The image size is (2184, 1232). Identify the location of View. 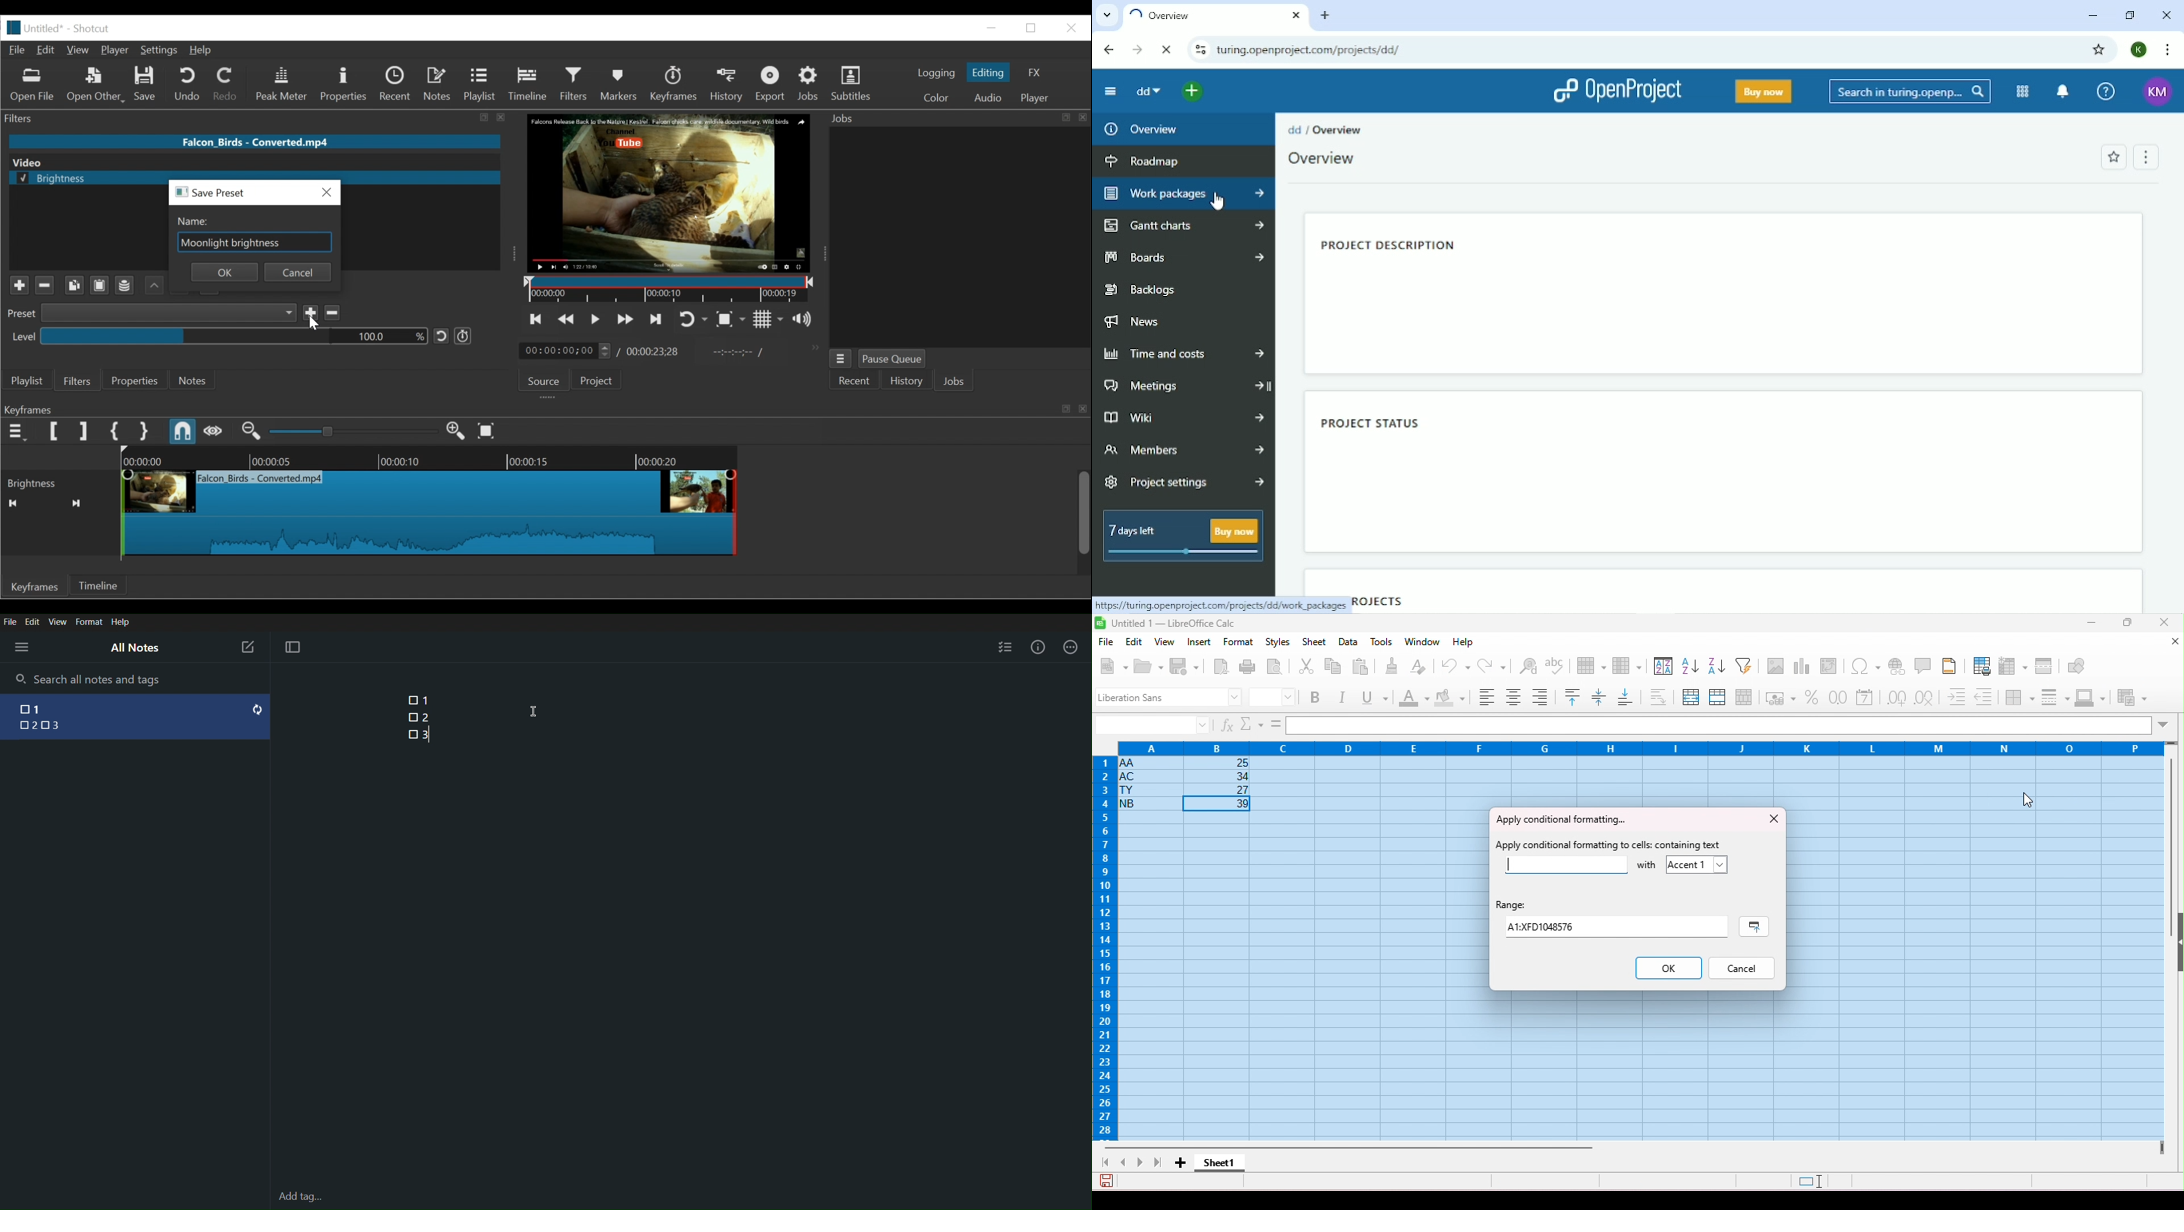
(59, 622).